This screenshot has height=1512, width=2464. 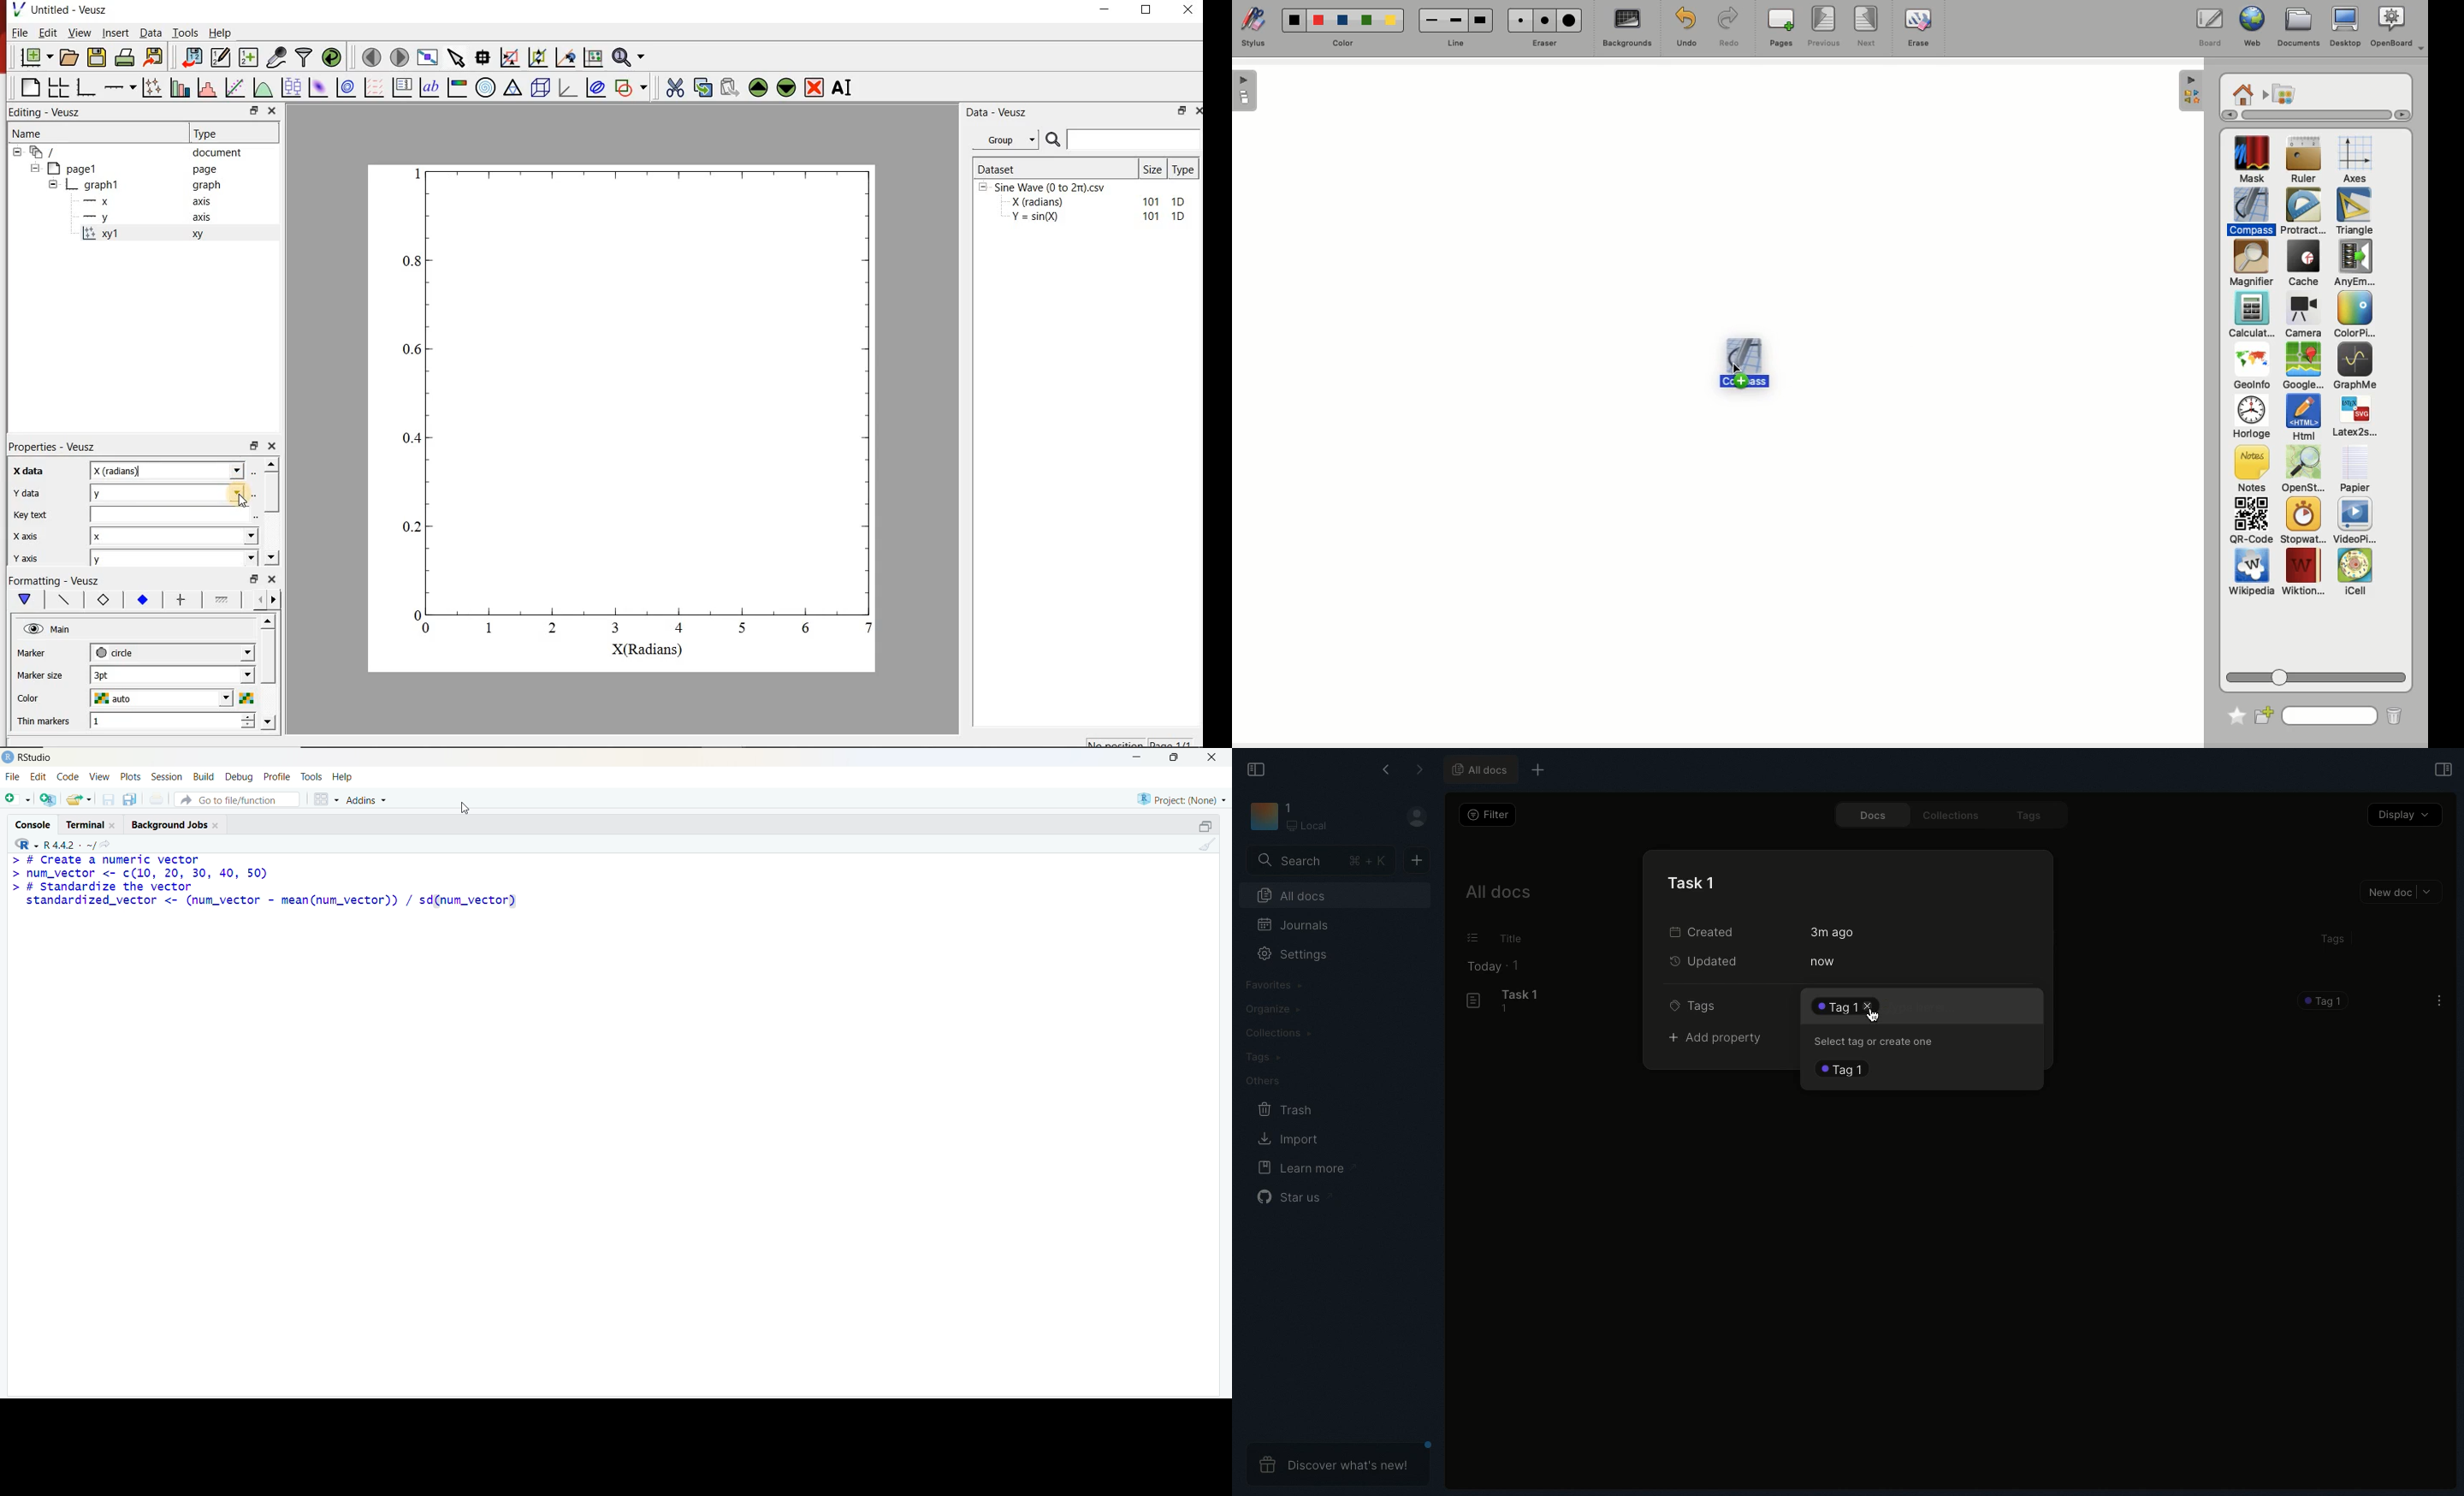 I want to click on Latex2s, so click(x=2355, y=417).